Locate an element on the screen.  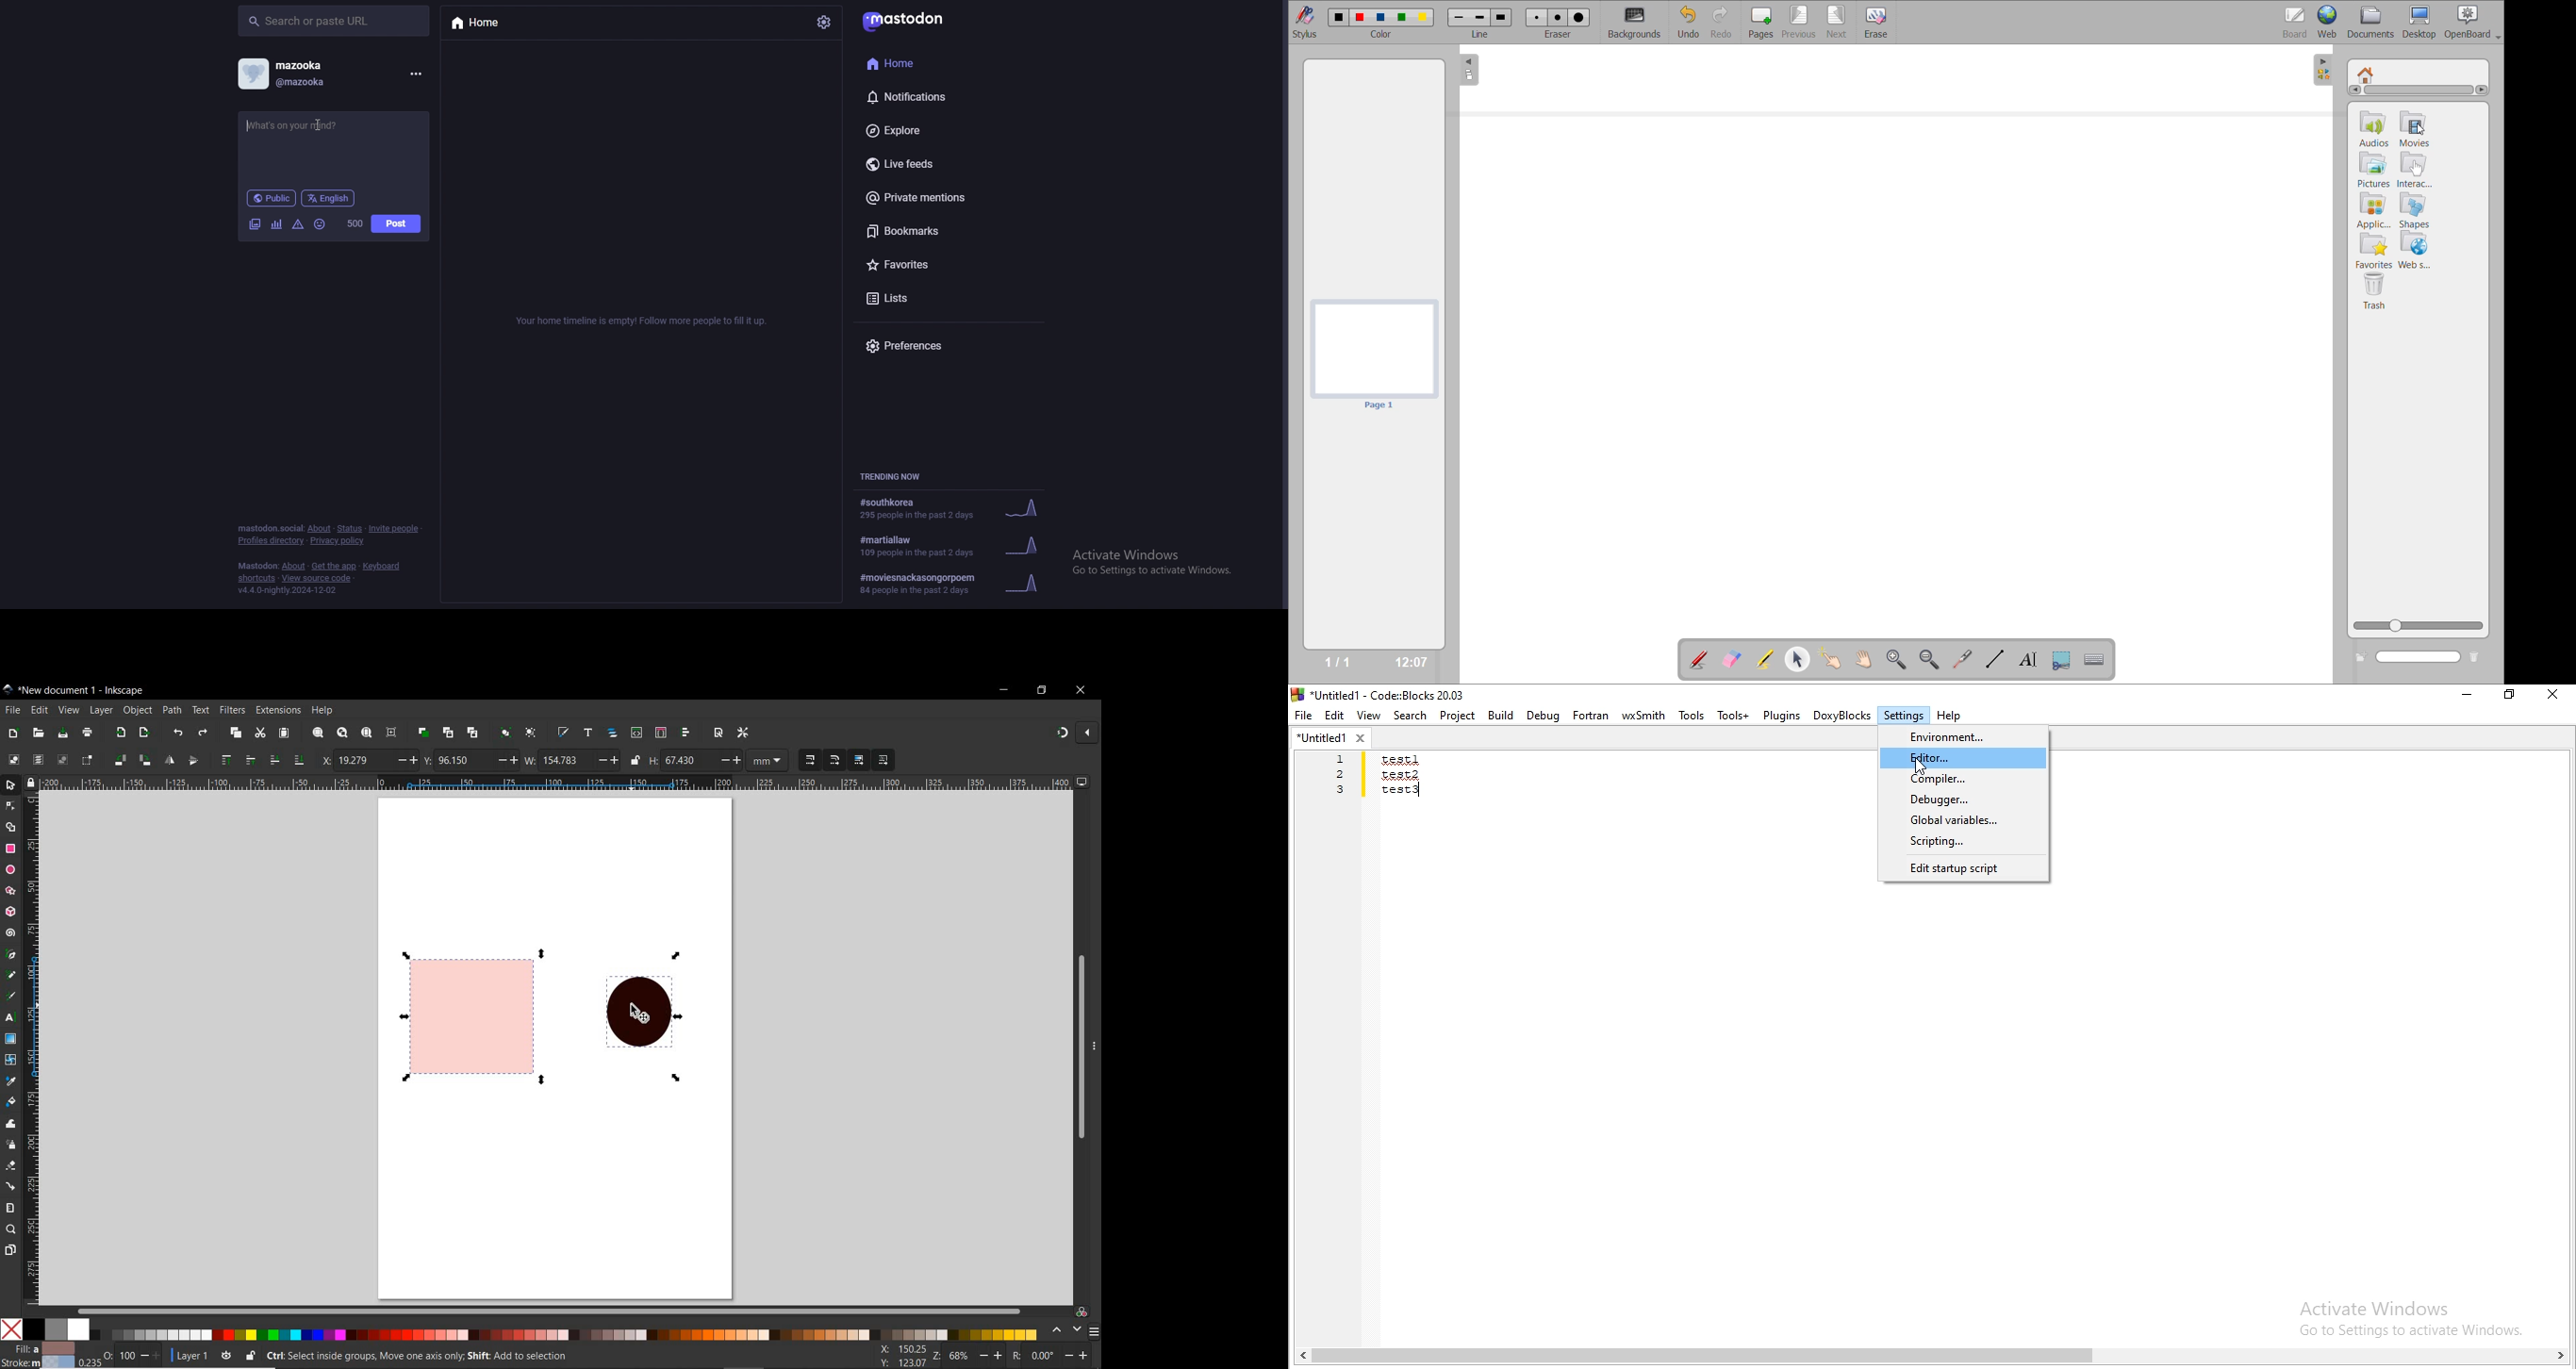
mastodon is located at coordinates (909, 19).